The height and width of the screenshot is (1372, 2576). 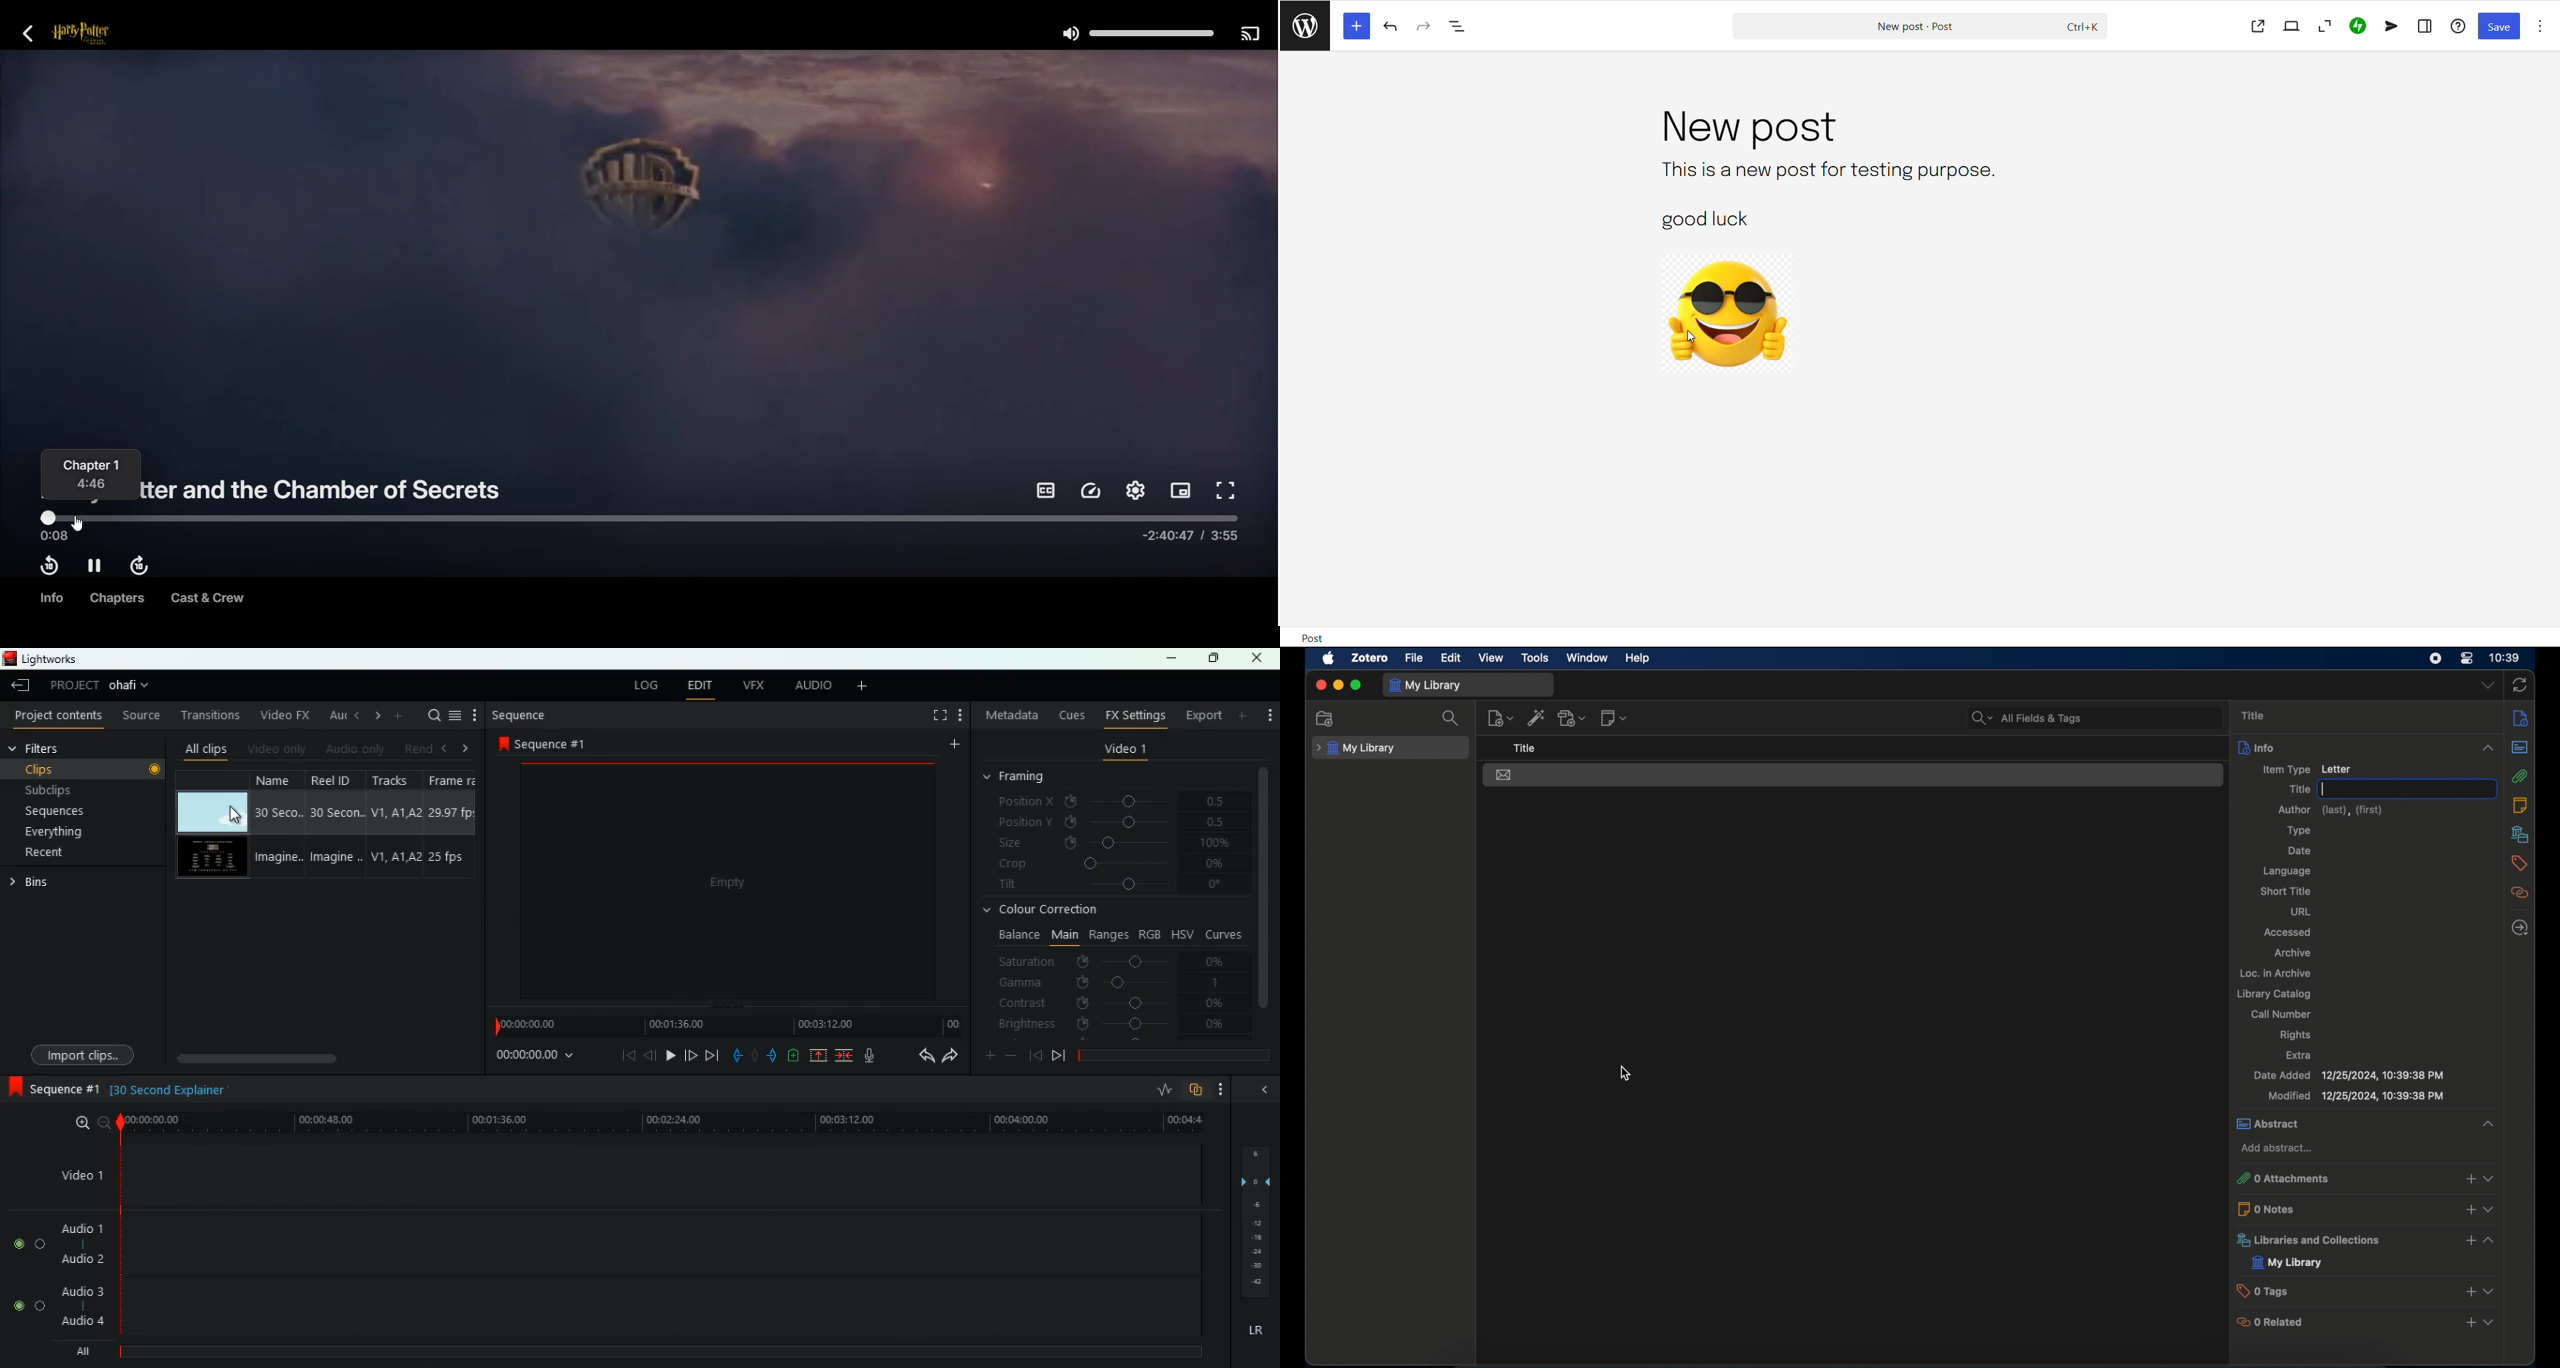 What do you see at coordinates (1357, 685) in the screenshot?
I see `maximize` at bounding box center [1357, 685].